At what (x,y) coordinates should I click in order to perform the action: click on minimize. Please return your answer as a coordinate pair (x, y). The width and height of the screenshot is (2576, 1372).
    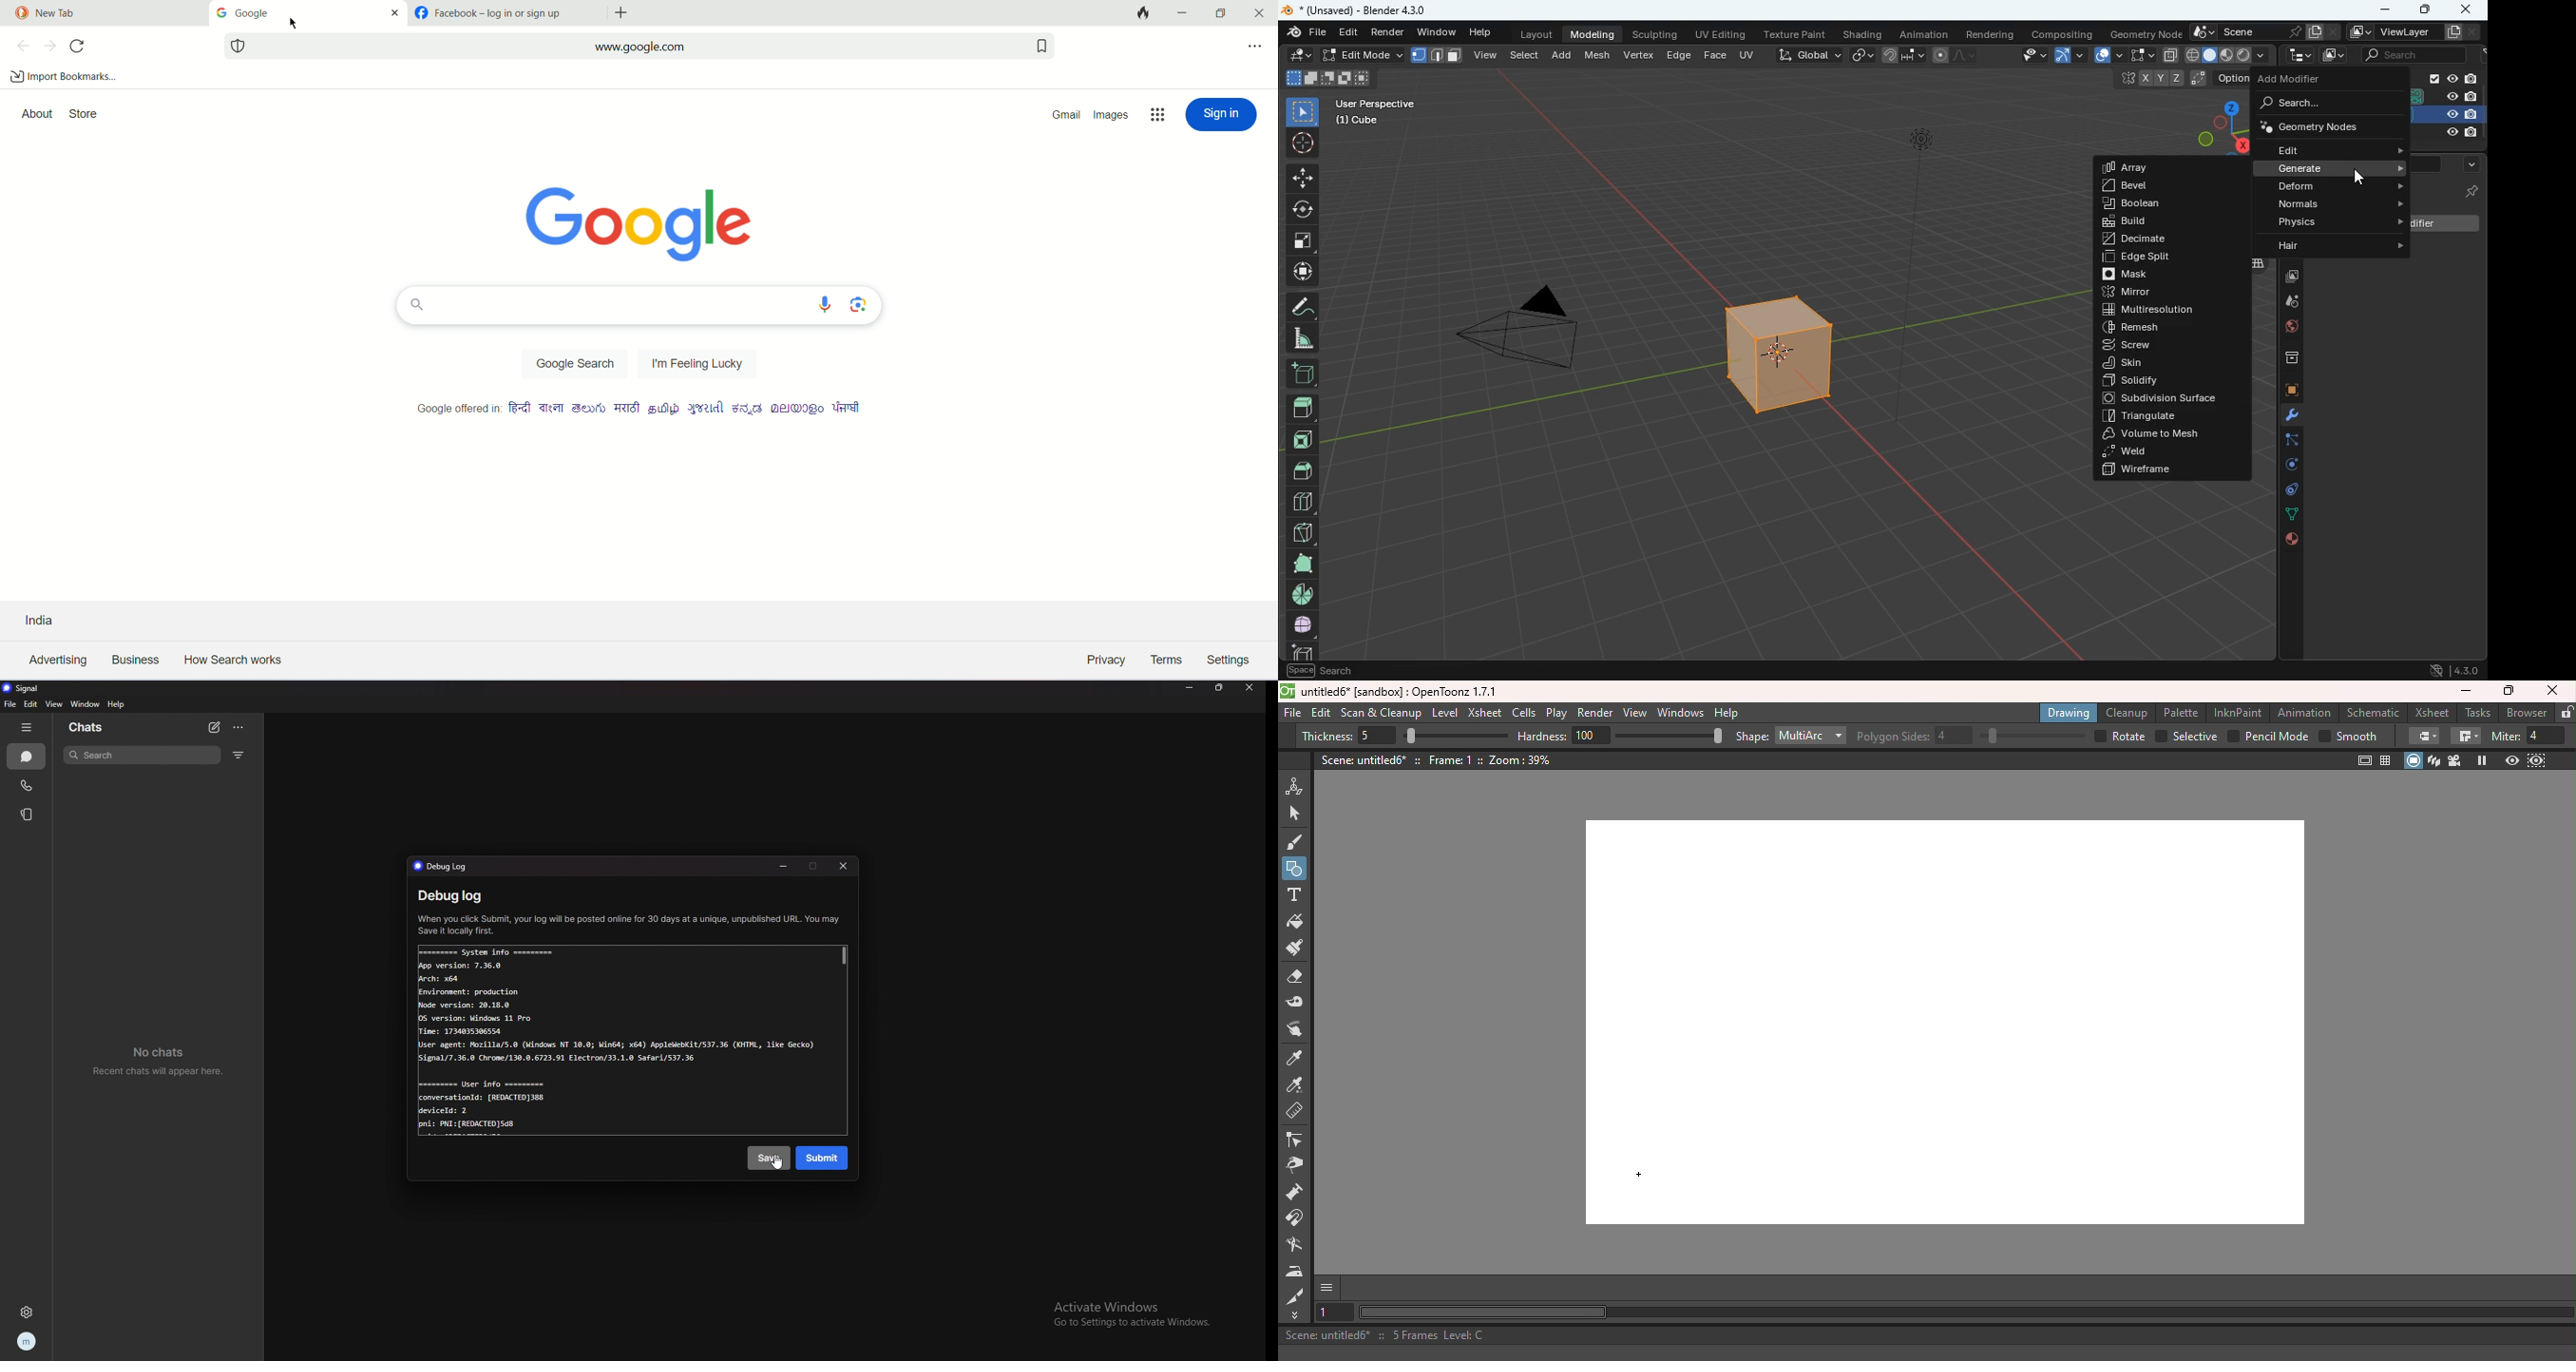
    Looking at the image, I should click on (783, 867).